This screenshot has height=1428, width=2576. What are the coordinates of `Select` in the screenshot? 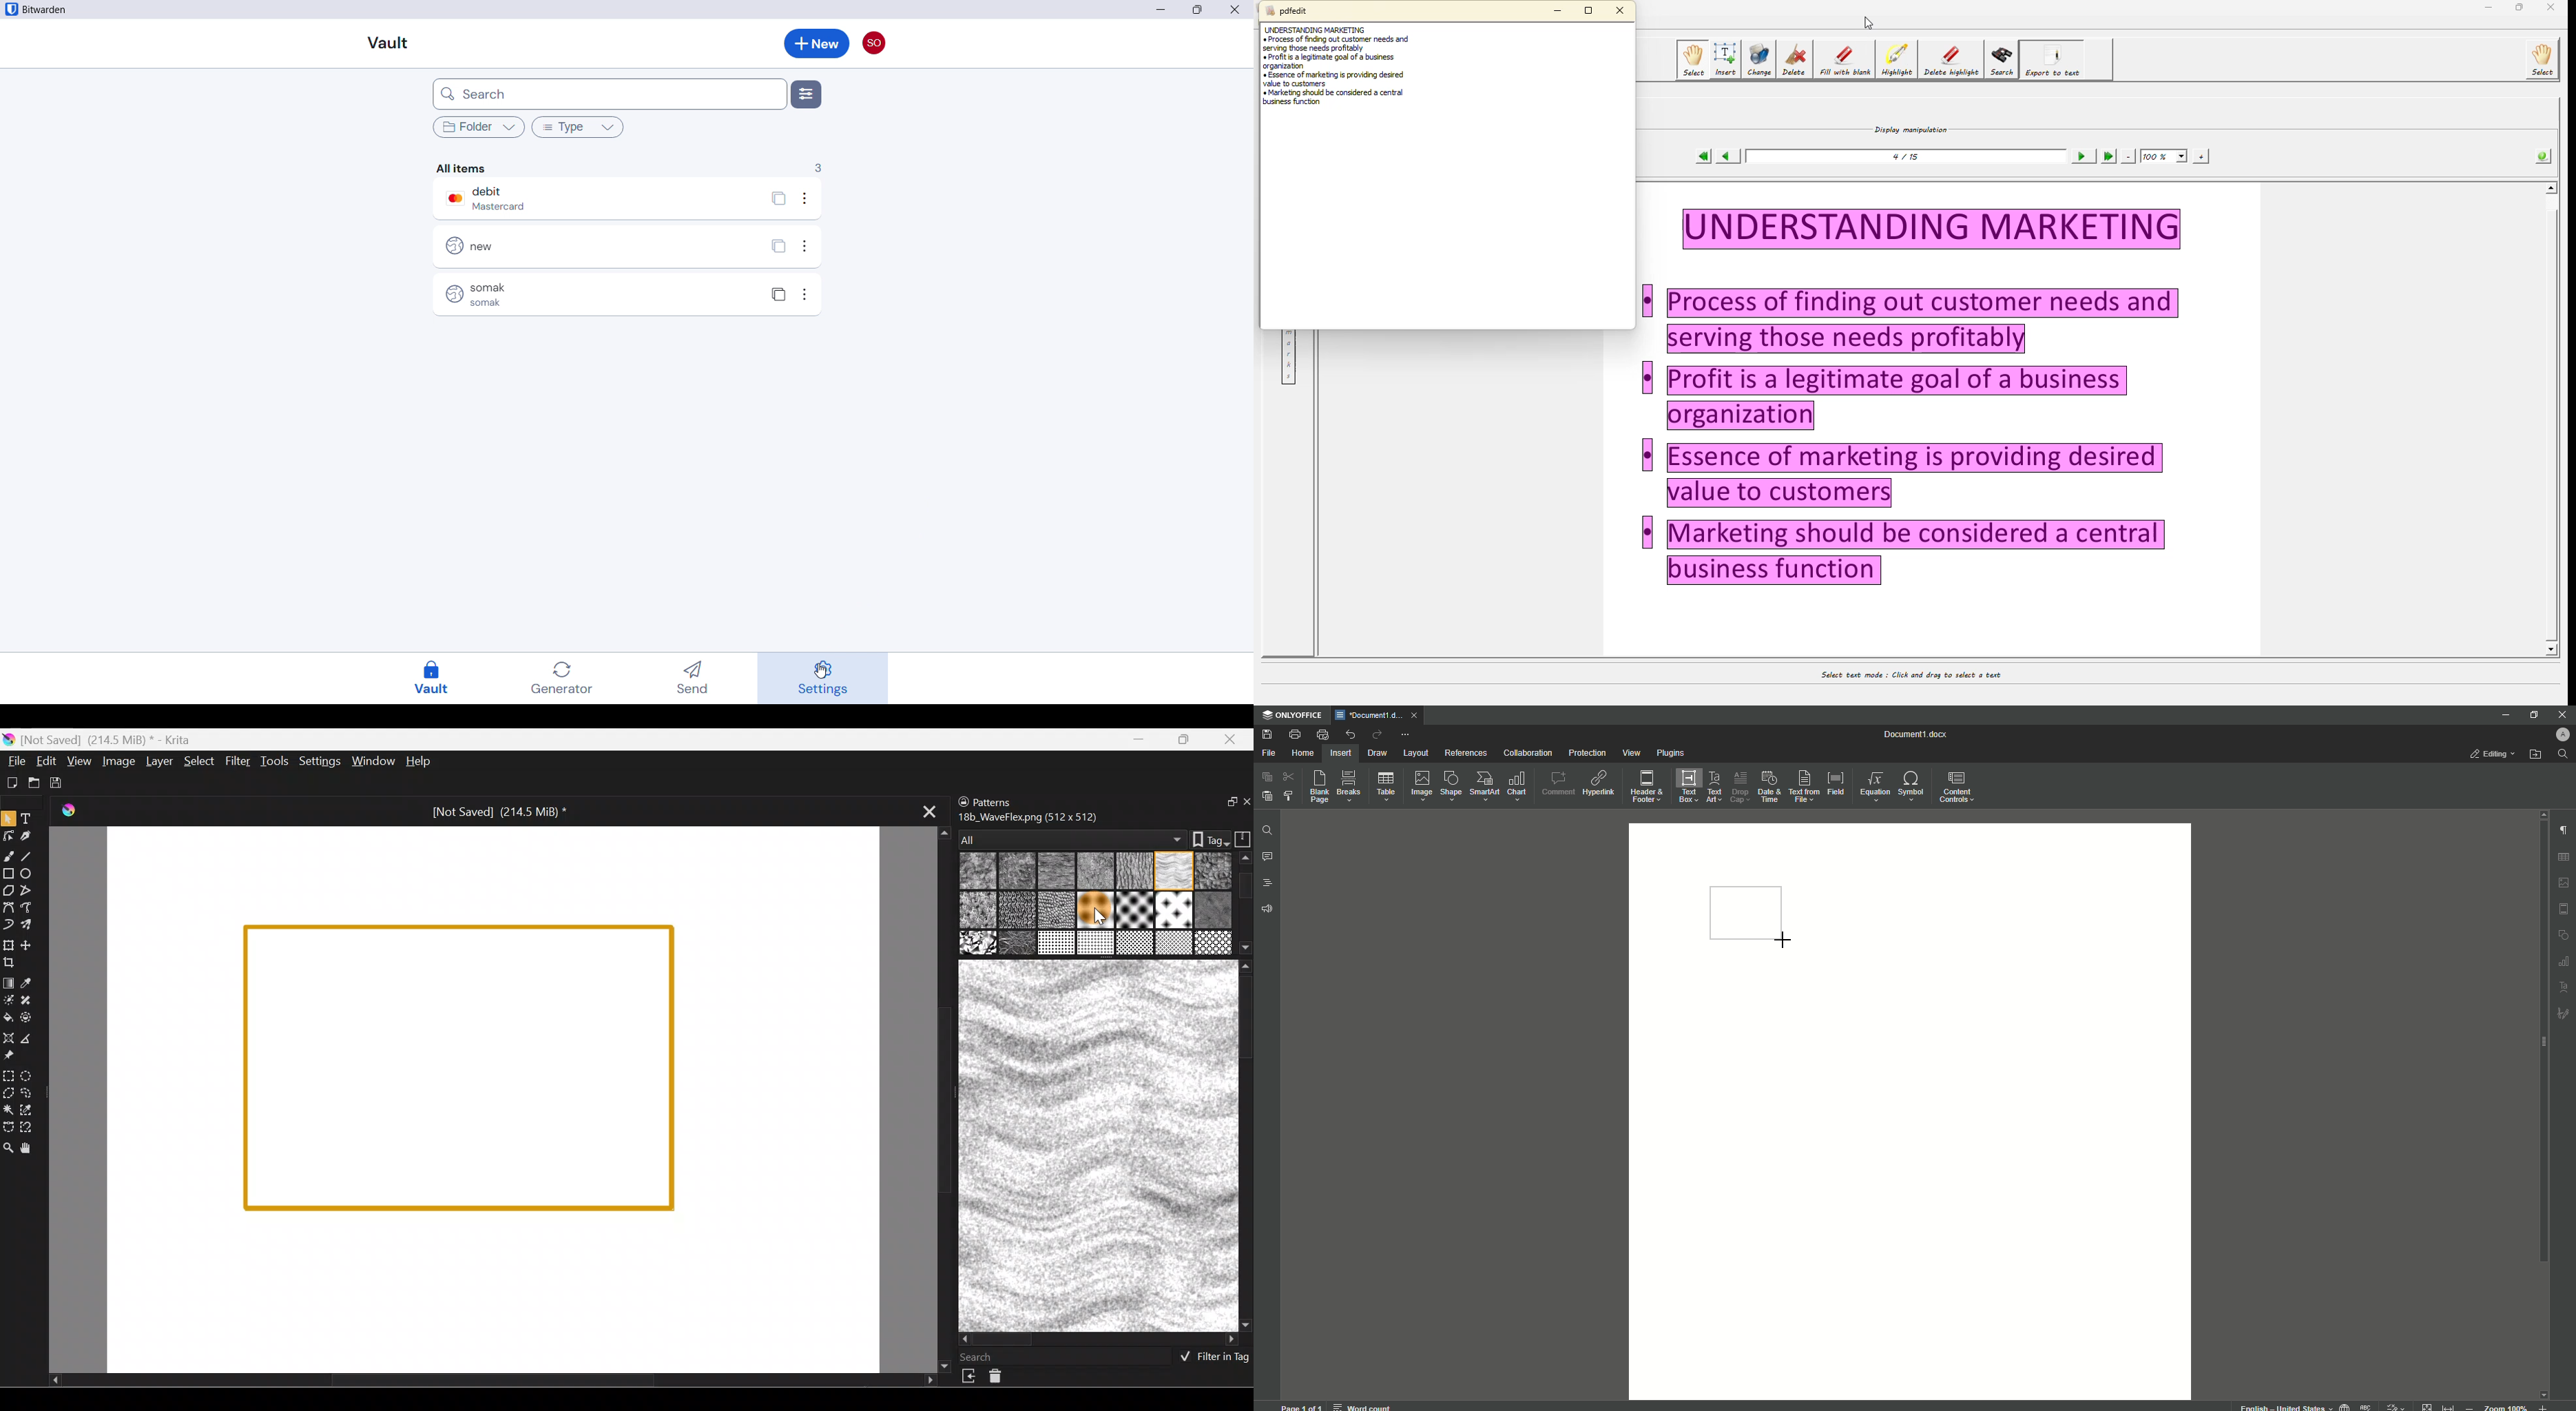 It's located at (200, 764).